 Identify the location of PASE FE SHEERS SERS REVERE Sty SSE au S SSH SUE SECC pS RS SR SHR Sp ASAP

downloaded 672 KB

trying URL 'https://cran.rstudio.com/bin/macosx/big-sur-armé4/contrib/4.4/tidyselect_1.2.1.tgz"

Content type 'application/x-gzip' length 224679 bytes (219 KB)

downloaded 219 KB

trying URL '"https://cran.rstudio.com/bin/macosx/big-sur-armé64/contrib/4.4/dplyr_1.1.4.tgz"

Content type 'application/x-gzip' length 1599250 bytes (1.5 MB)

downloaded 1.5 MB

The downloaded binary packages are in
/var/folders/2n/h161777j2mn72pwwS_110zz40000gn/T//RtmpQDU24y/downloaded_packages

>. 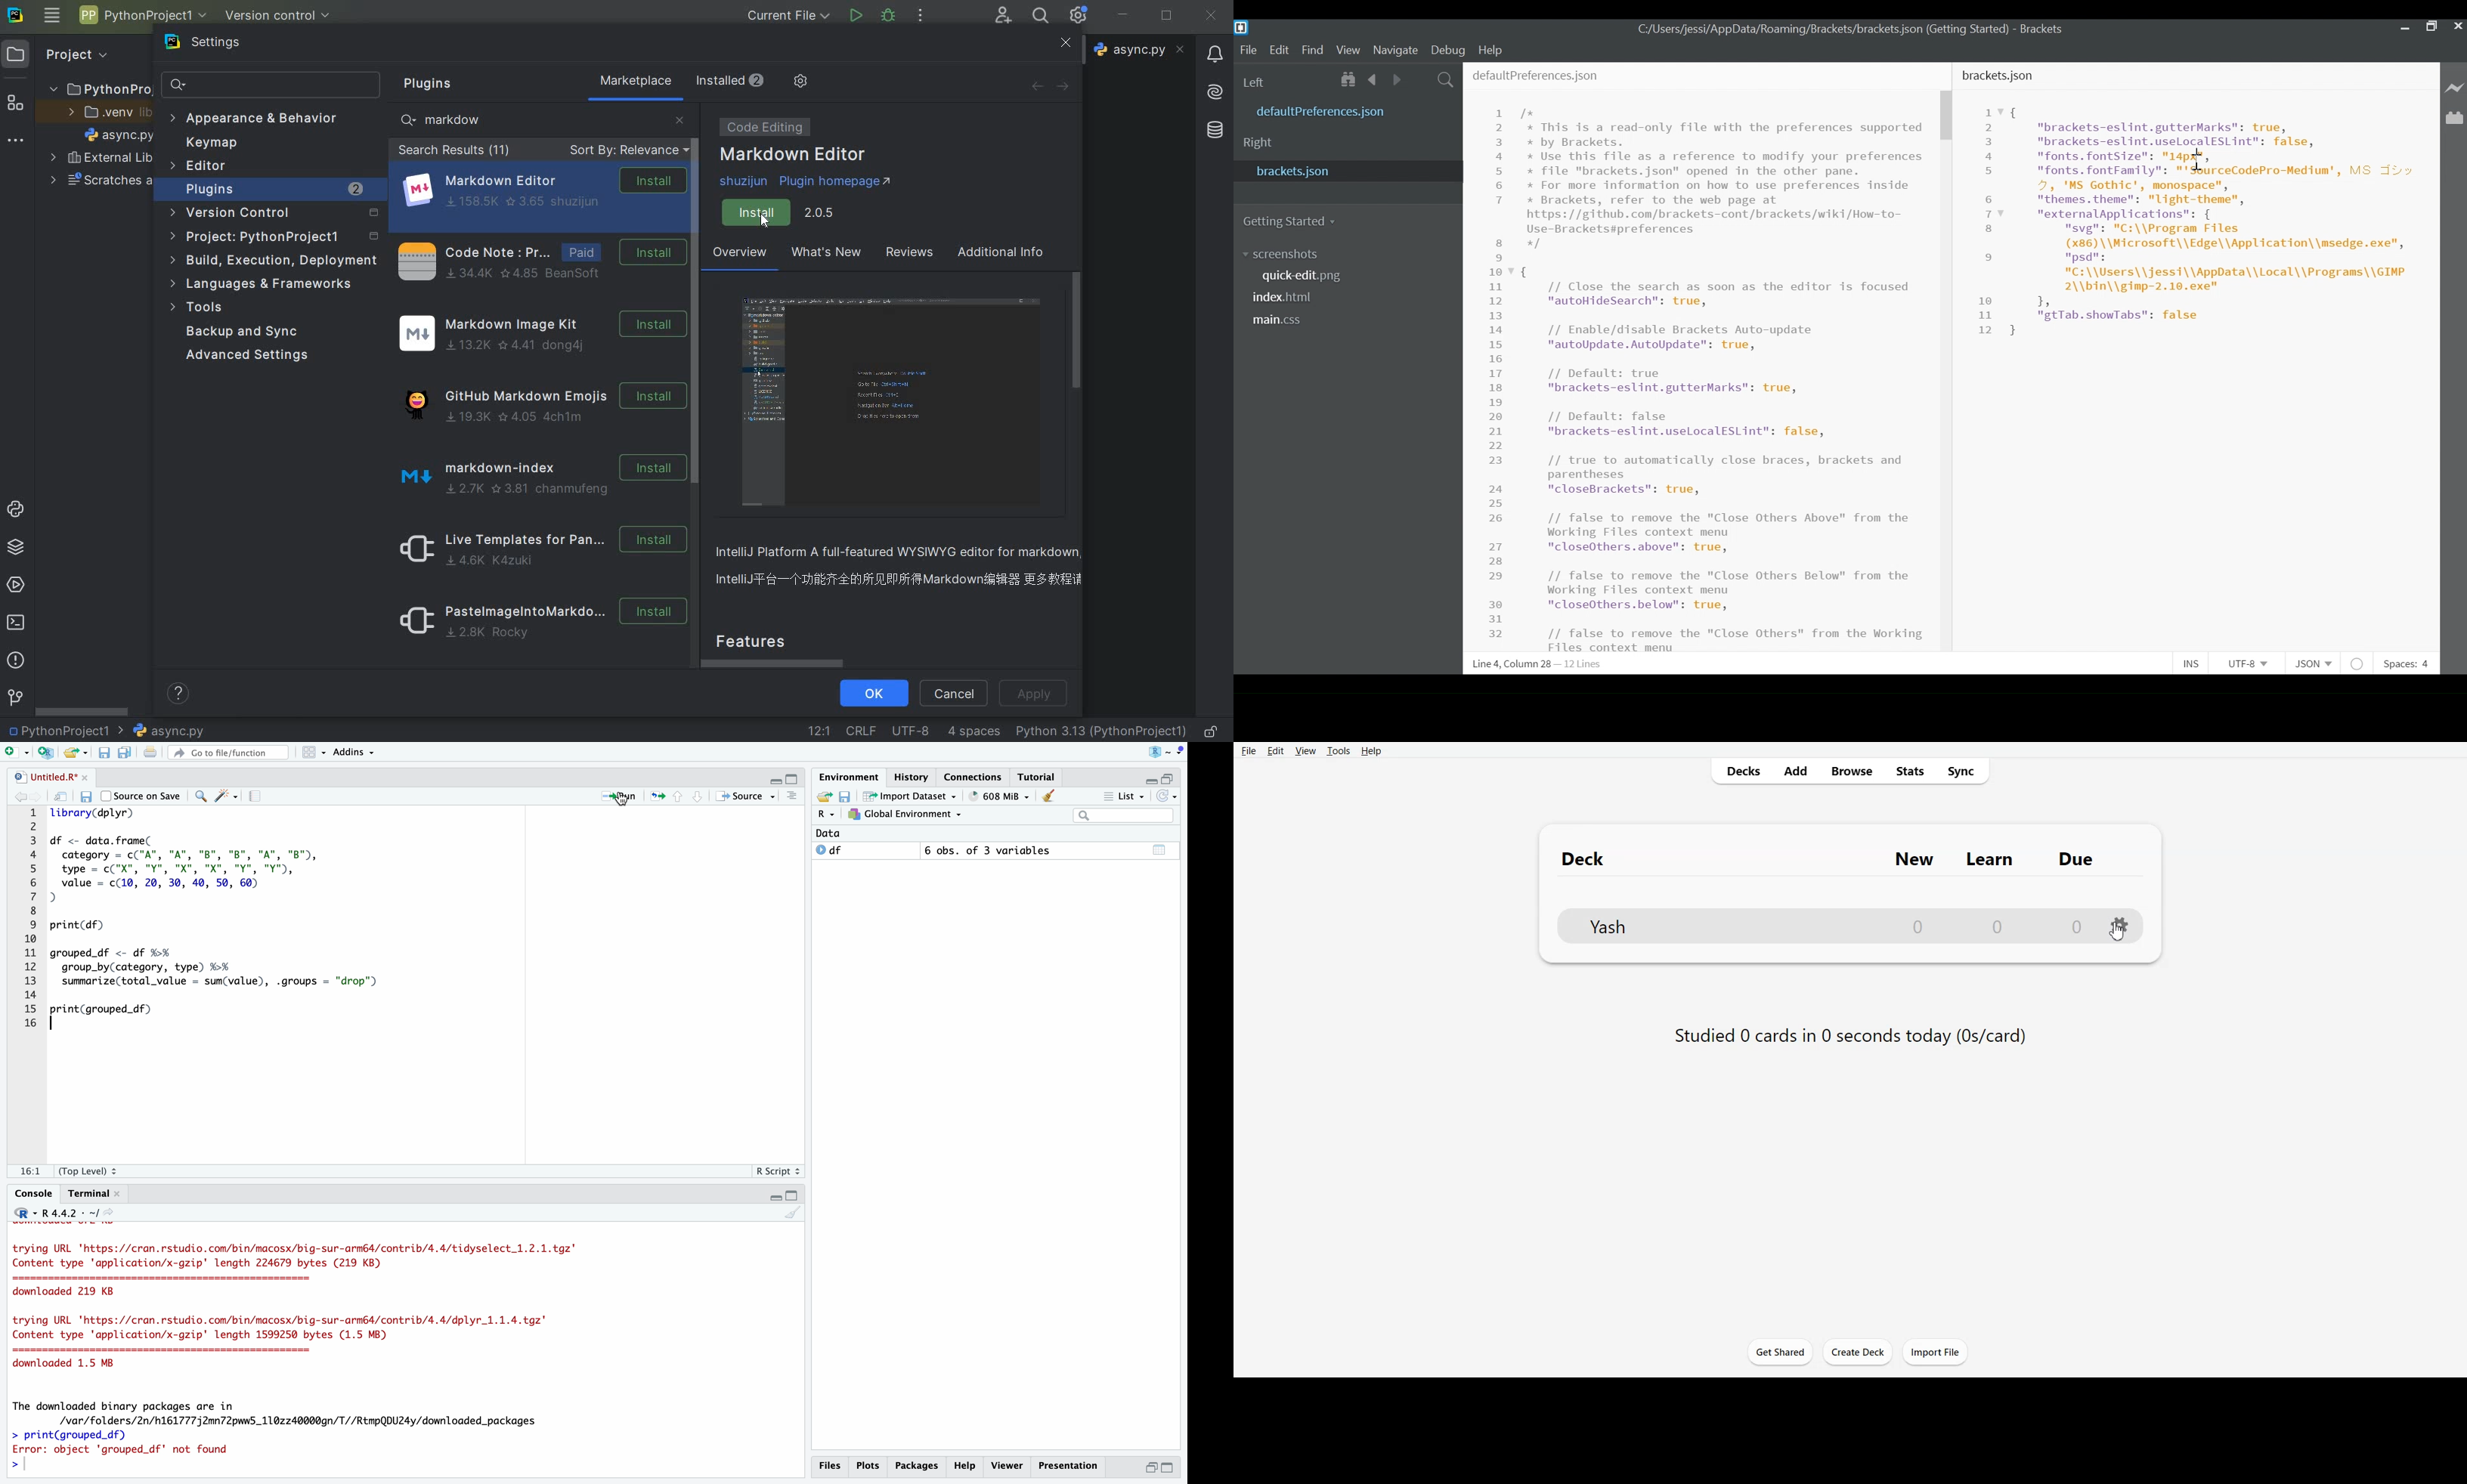
(407, 1348).